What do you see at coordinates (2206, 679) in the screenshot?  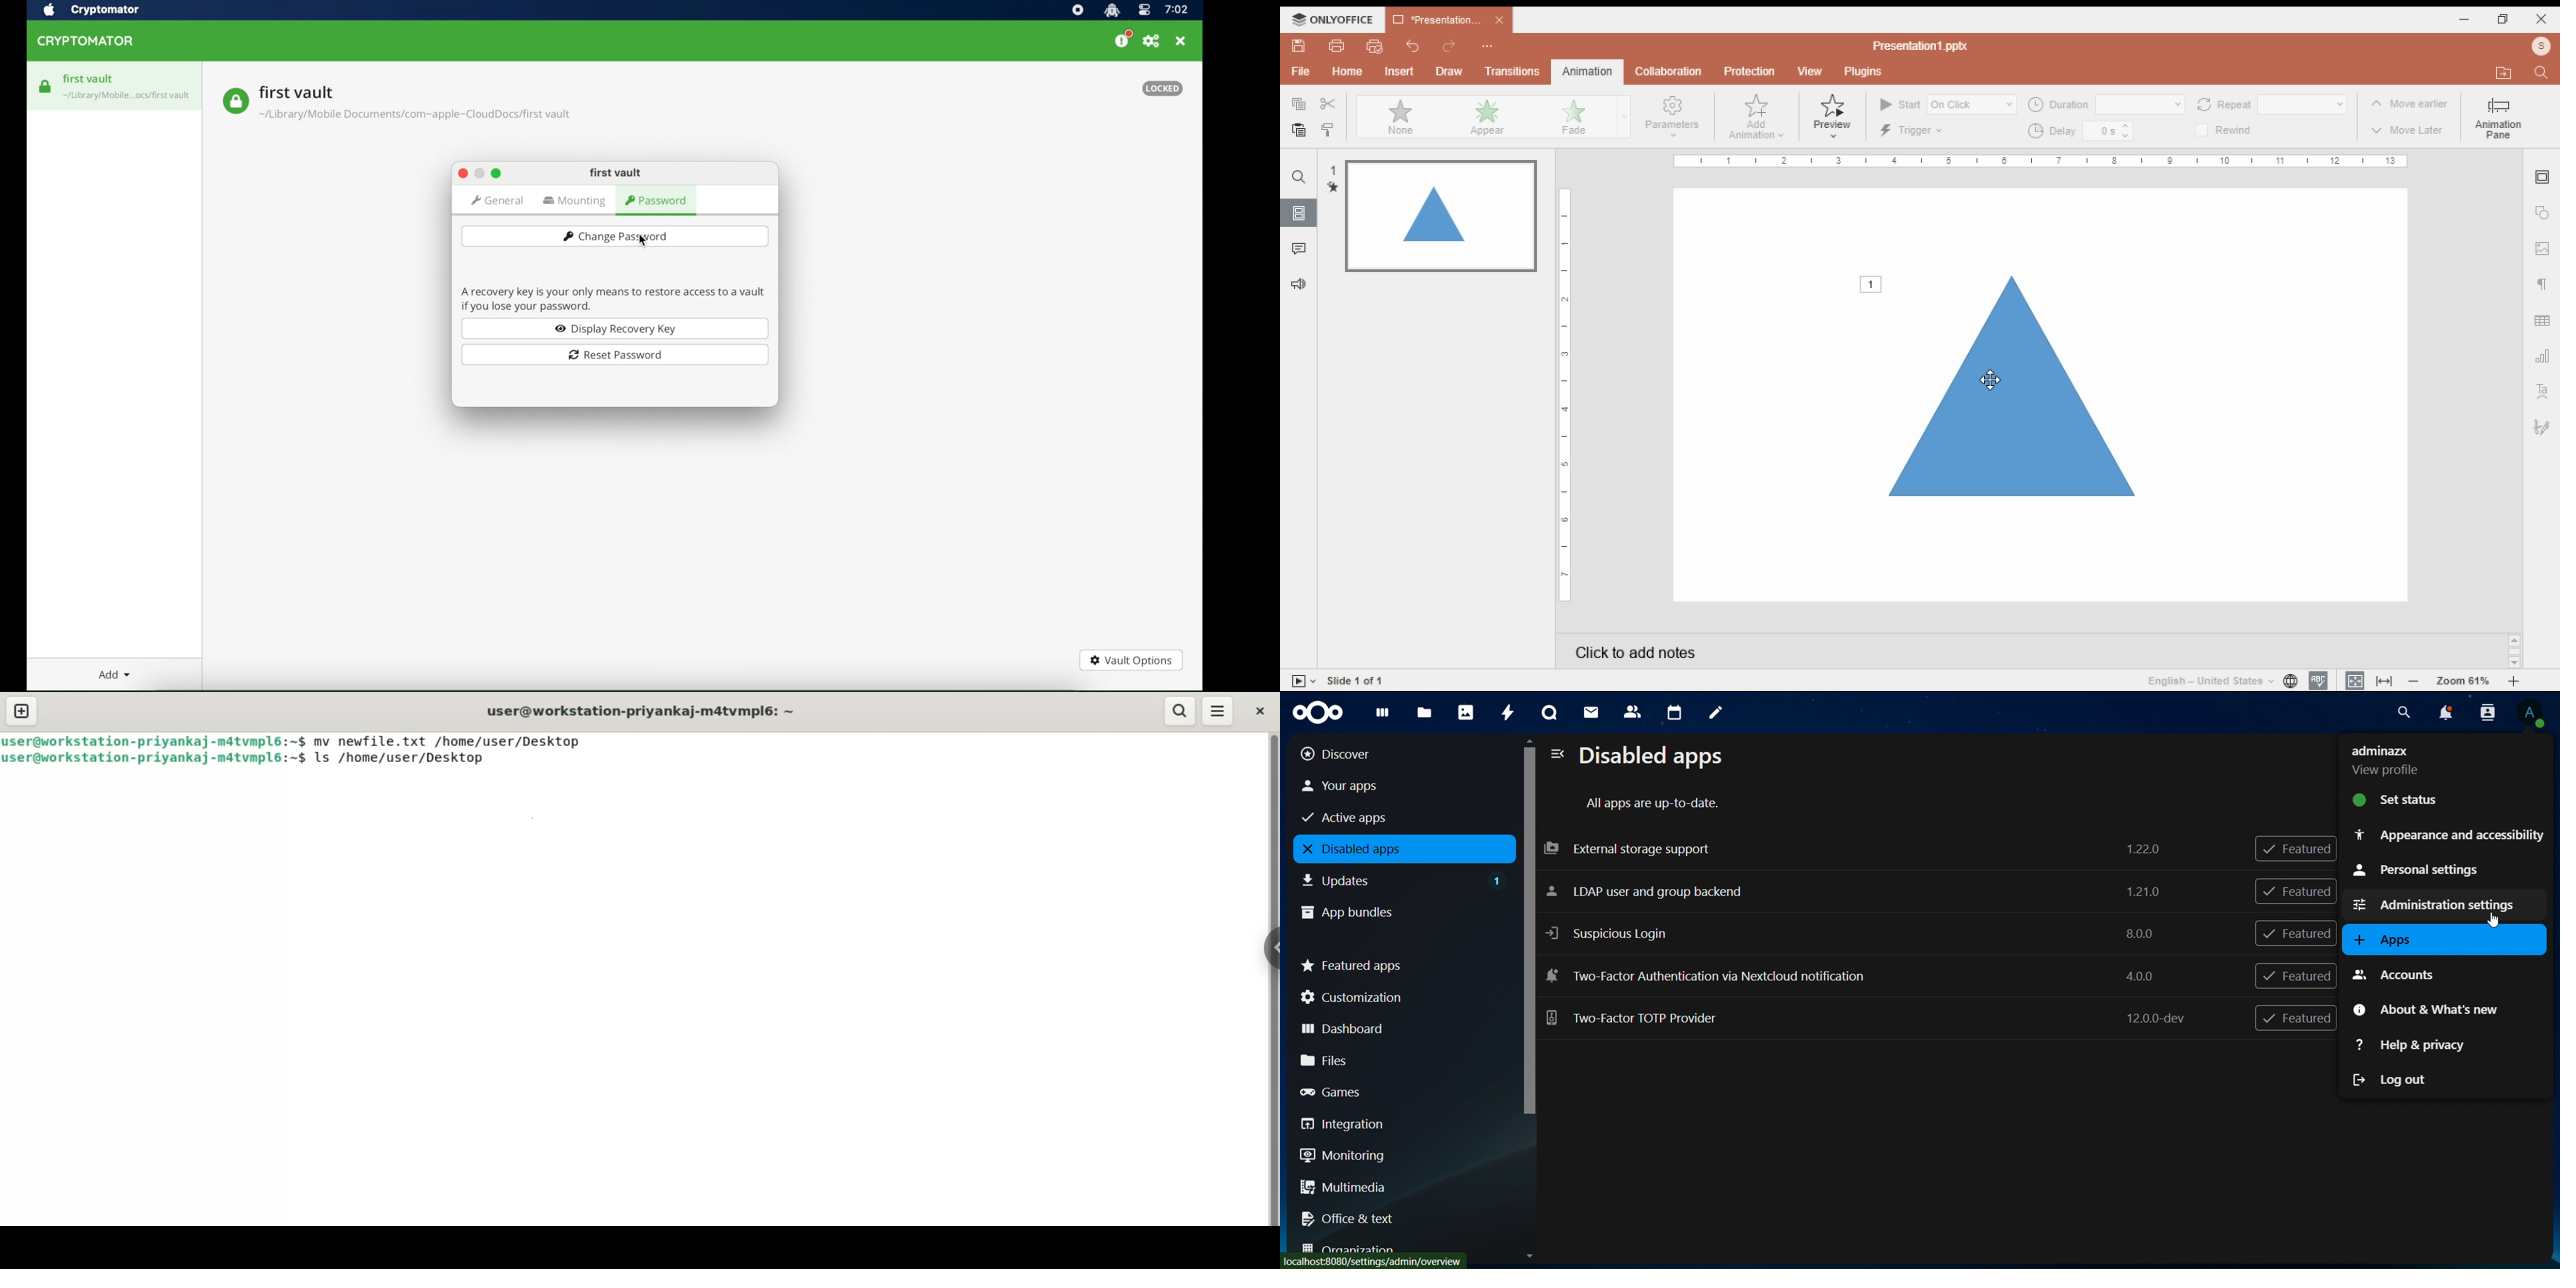 I see `language` at bounding box center [2206, 679].